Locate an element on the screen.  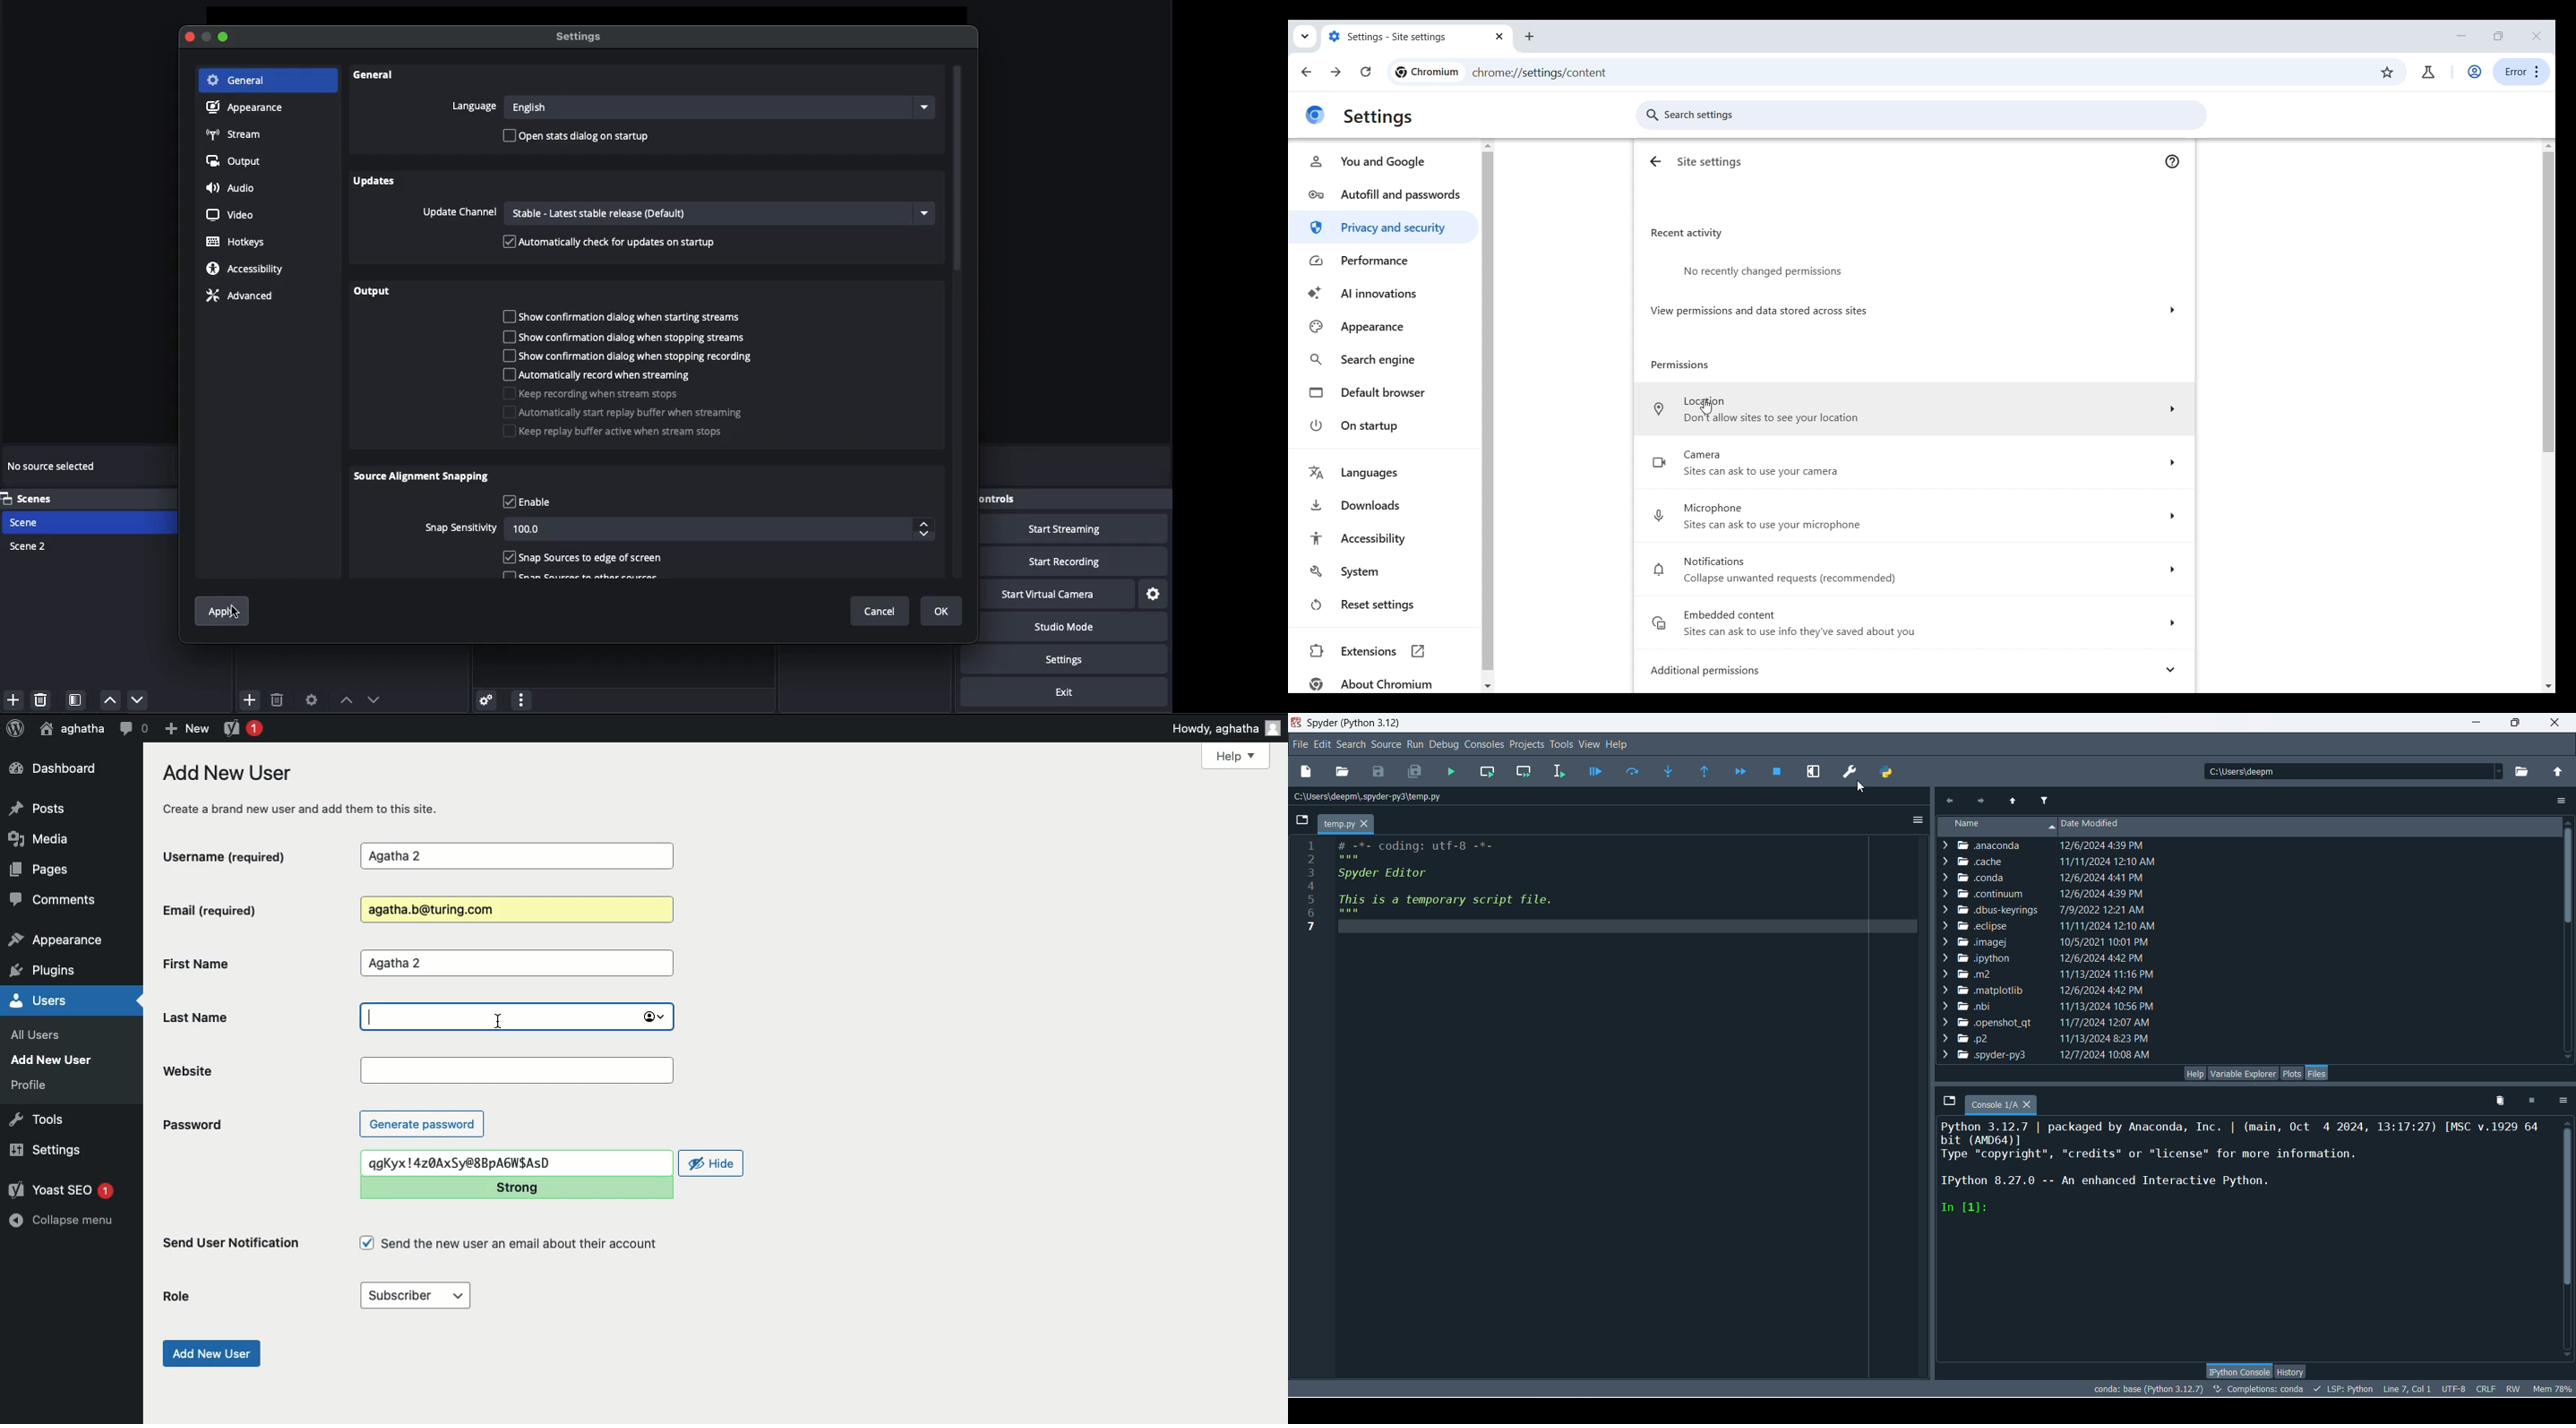
Appearance is located at coordinates (1384, 326).